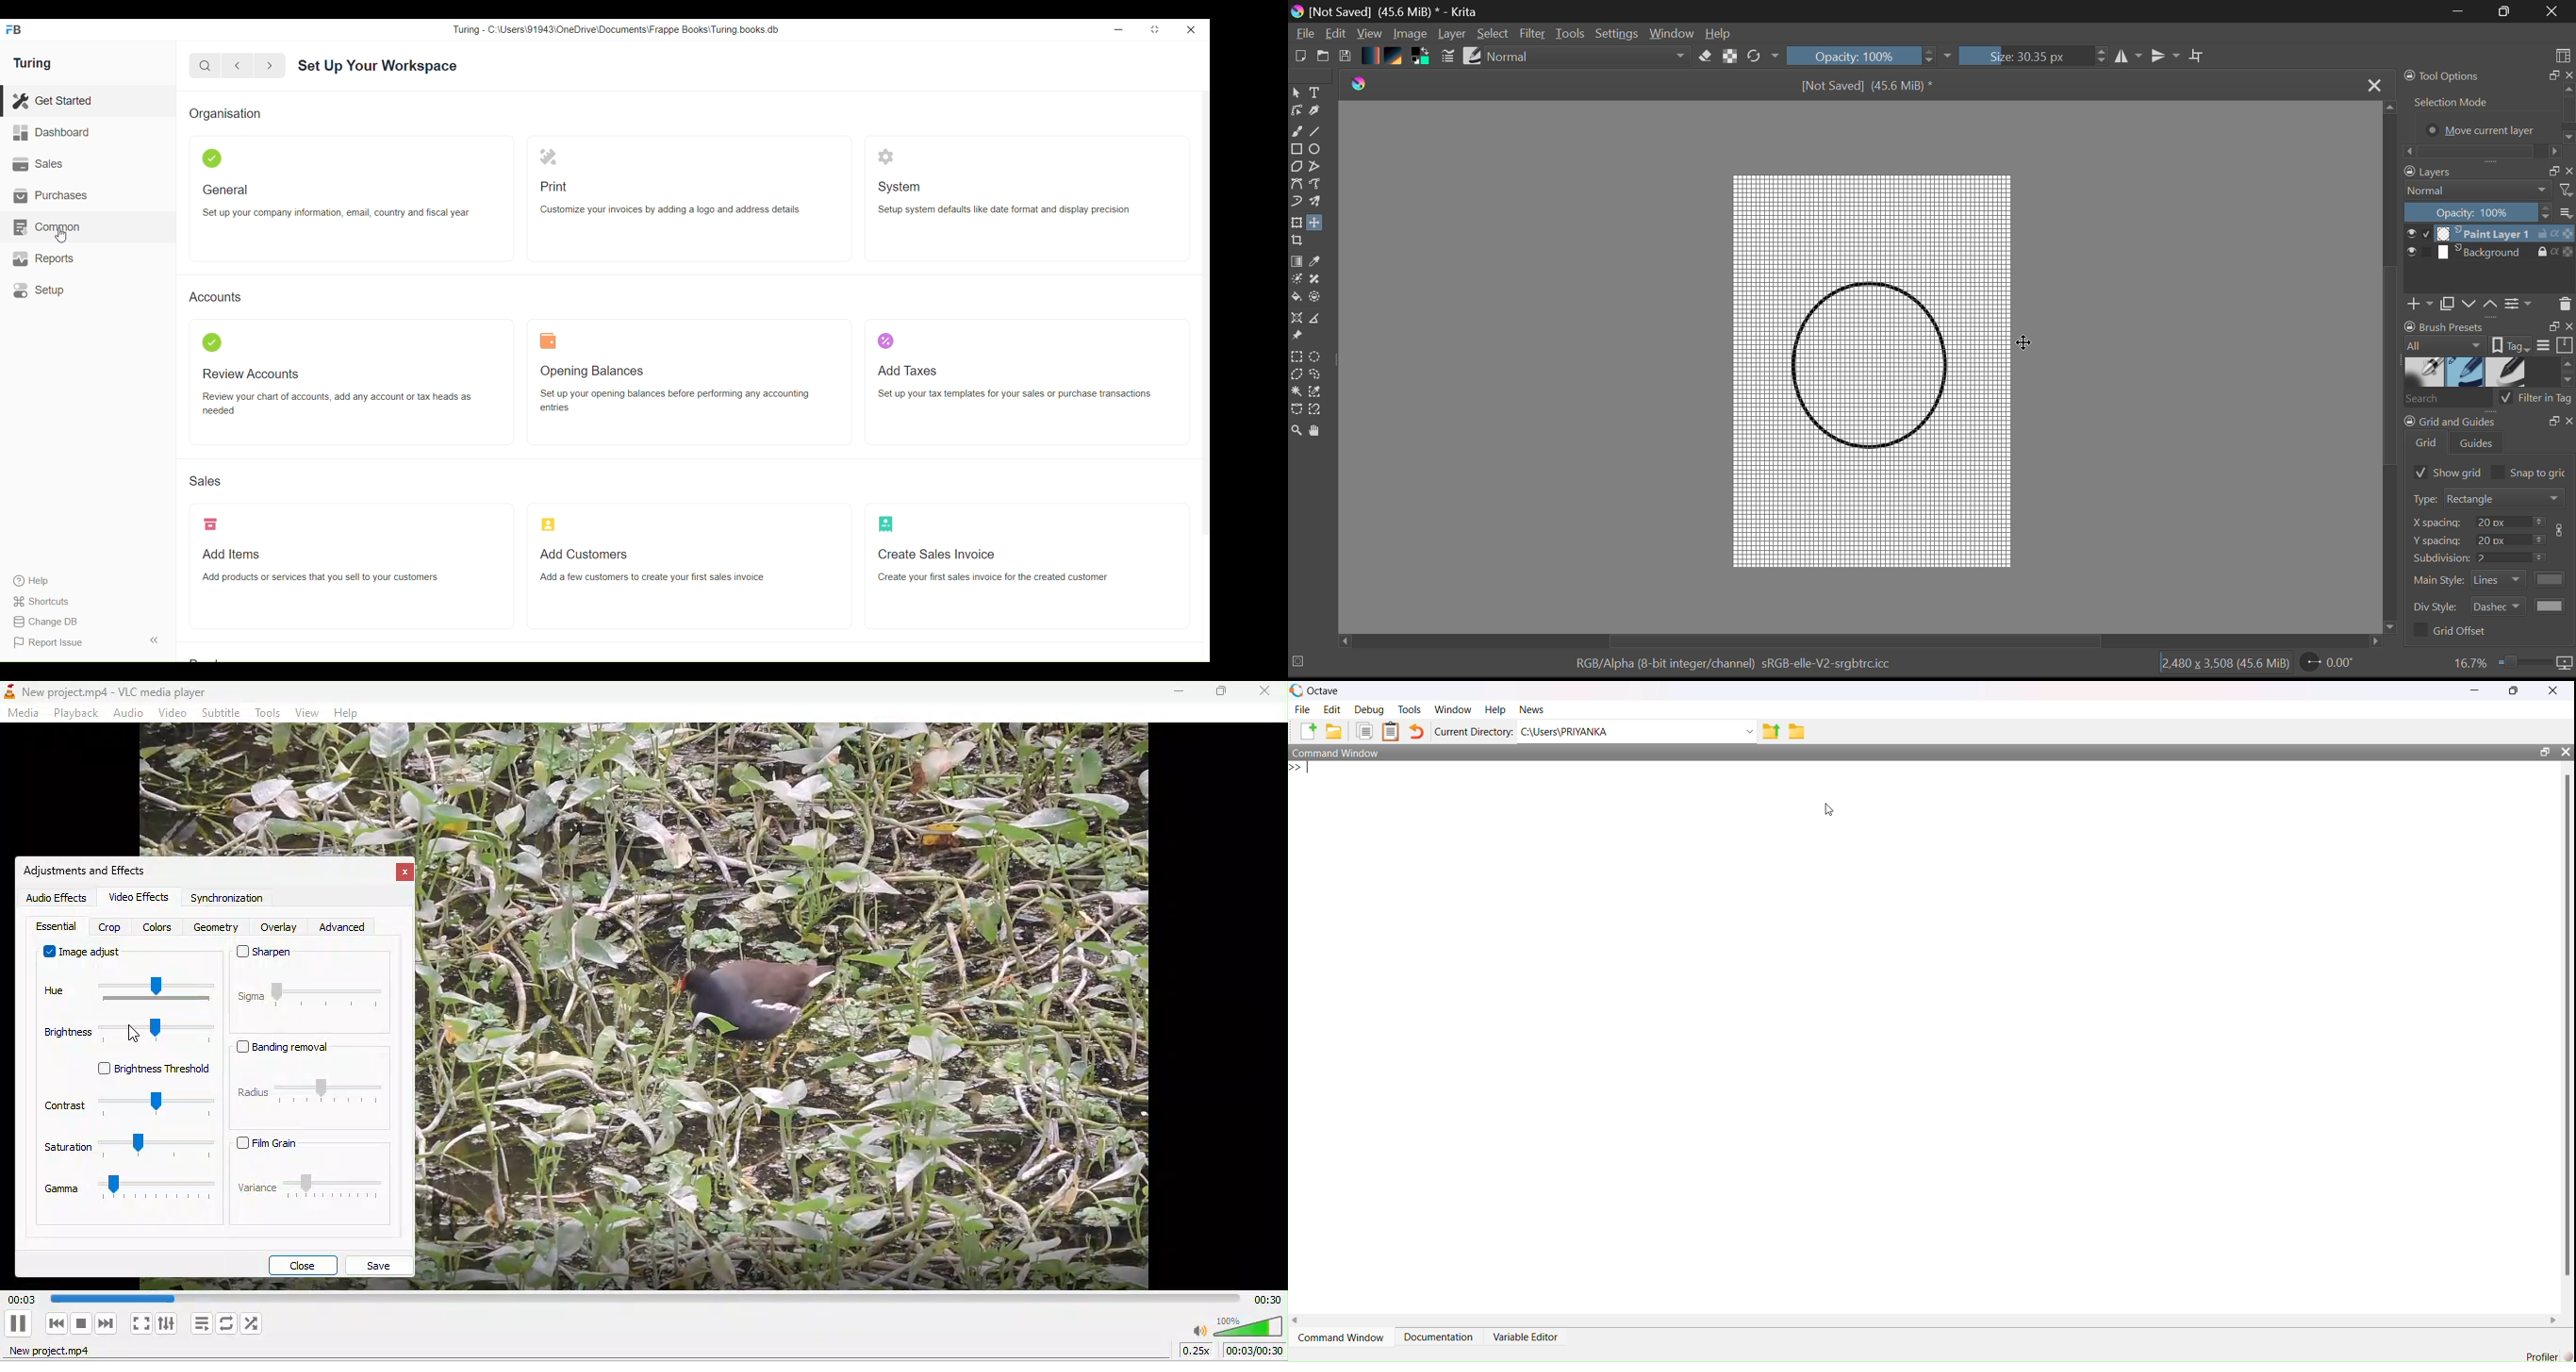 Image resolution: width=2576 pixels, height=1372 pixels. Describe the element at coordinates (2566, 751) in the screenshot. I see `close` at that location.